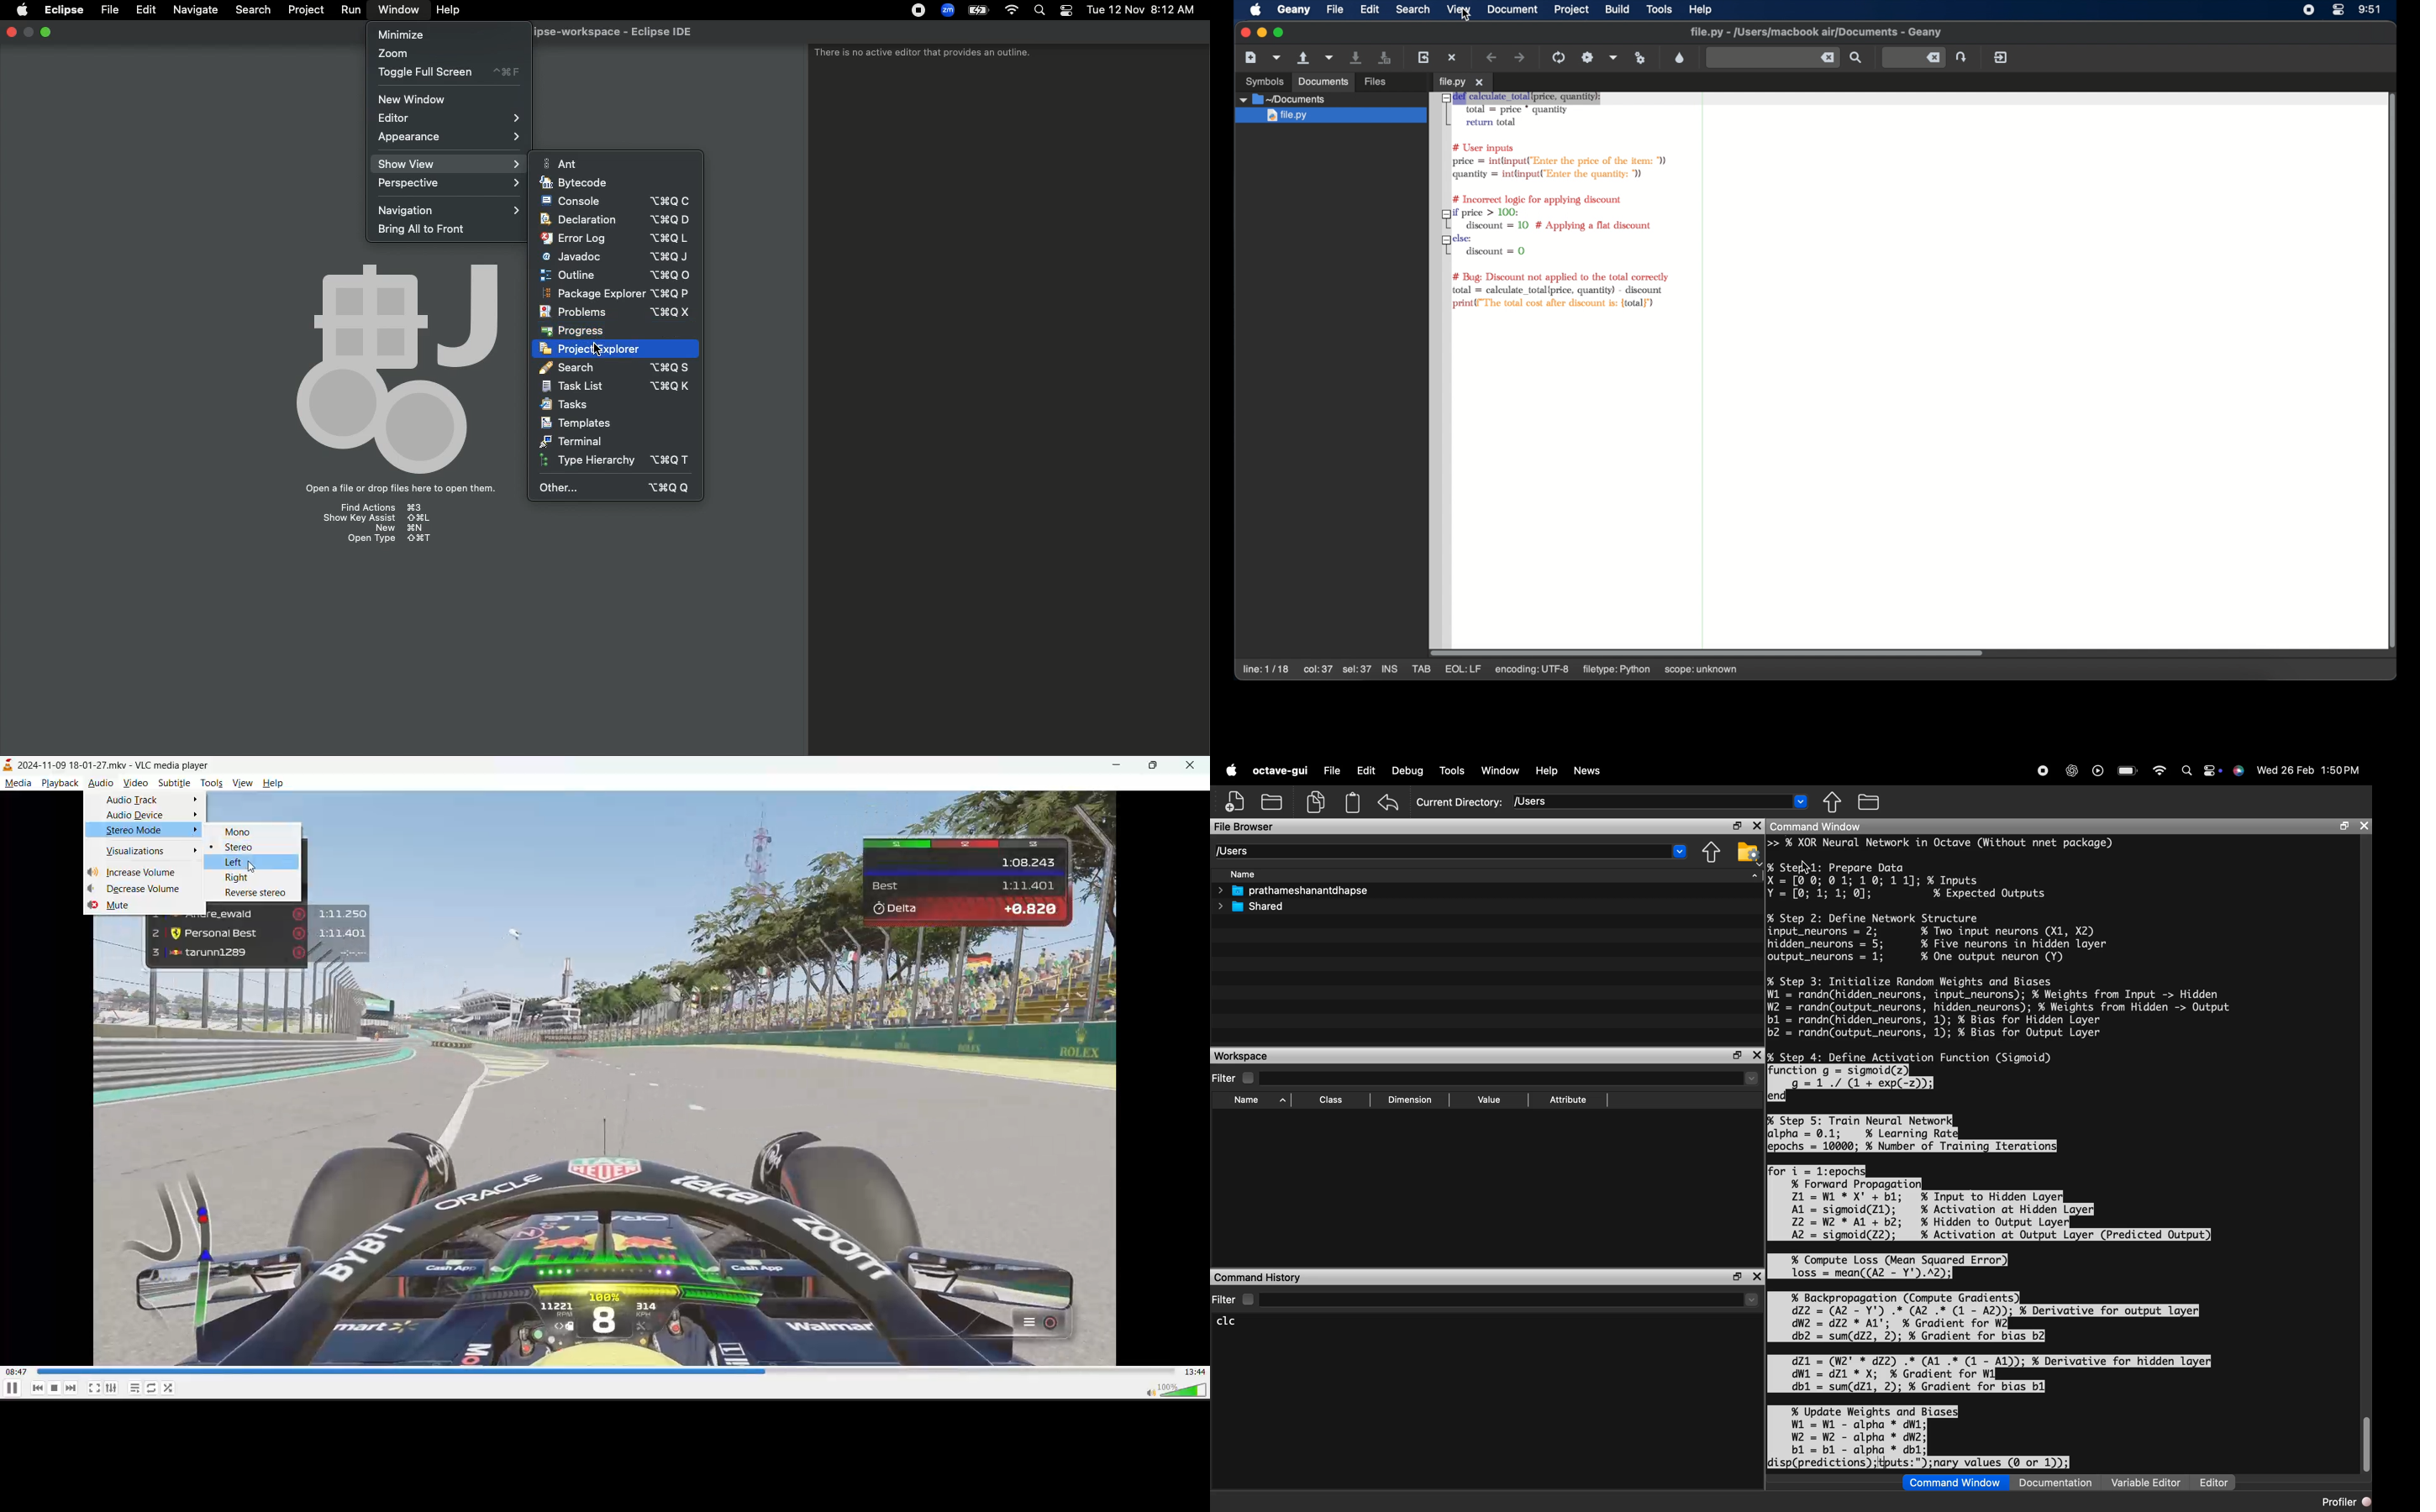 This screenshot has width=2436, height=1512. I want to click on Wed 26 Feb, so click(2285, 771).